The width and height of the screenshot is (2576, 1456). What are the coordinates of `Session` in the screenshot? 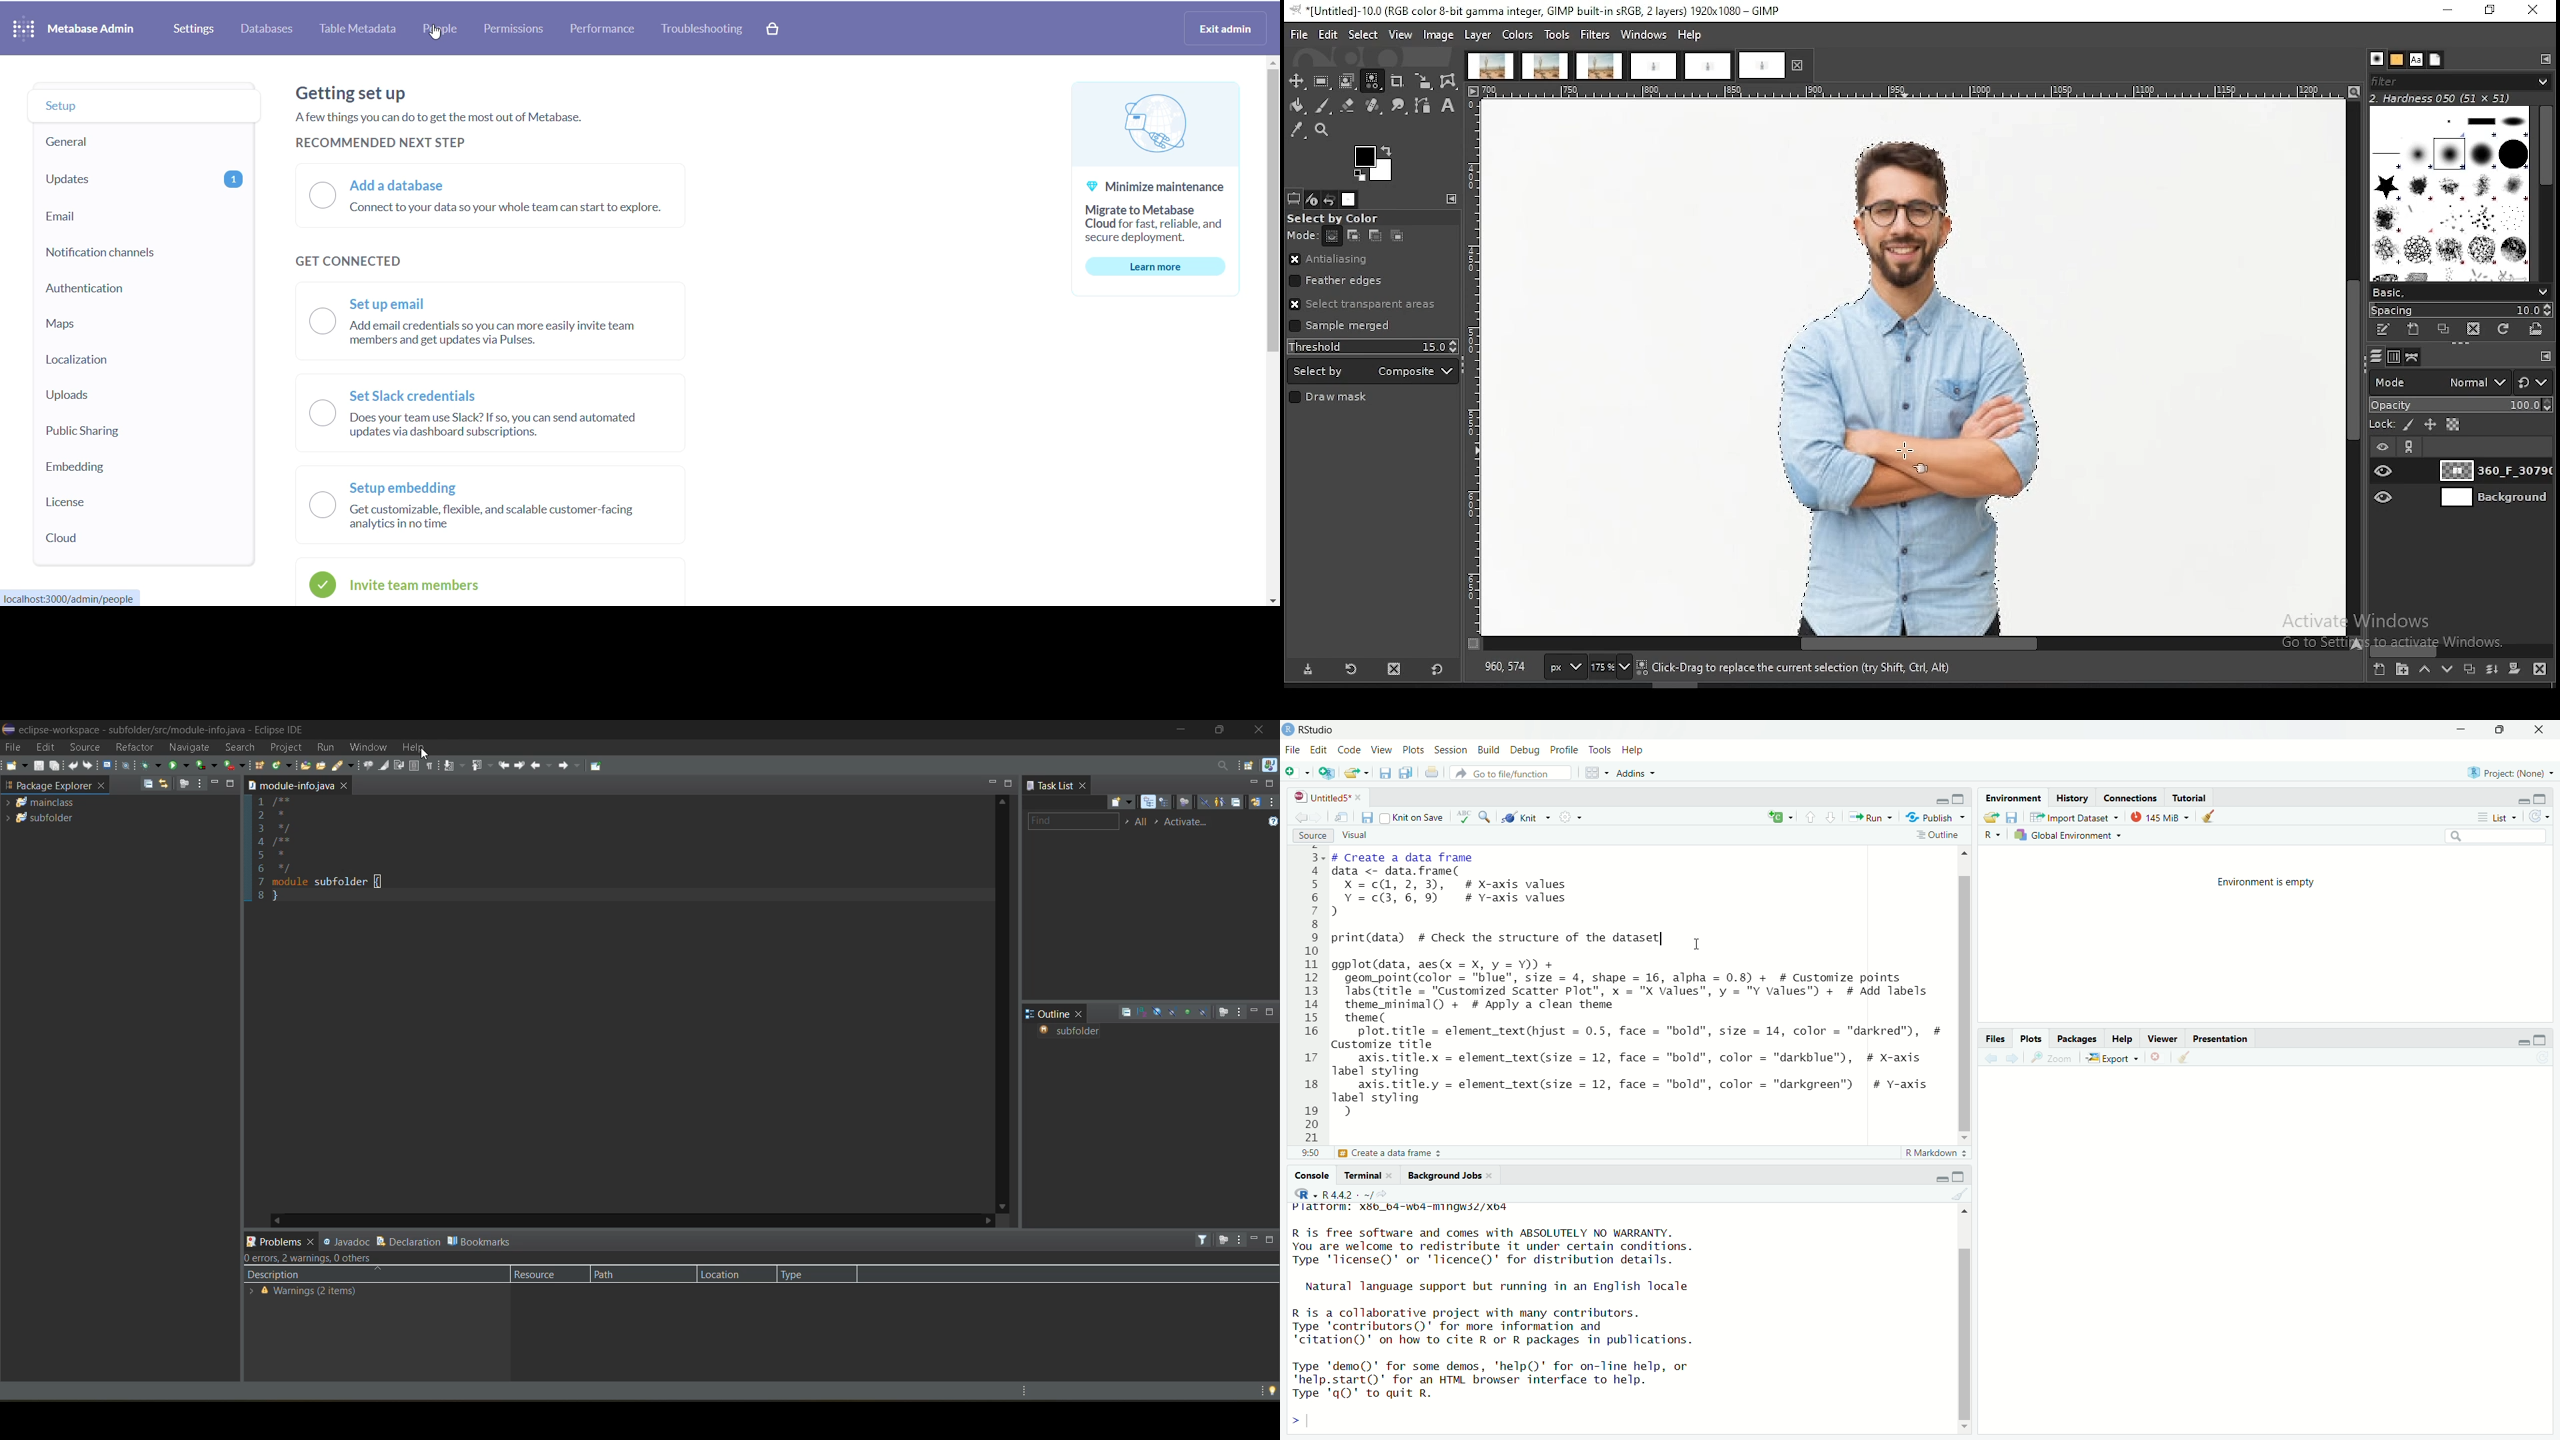 It's located at (1452, 751).